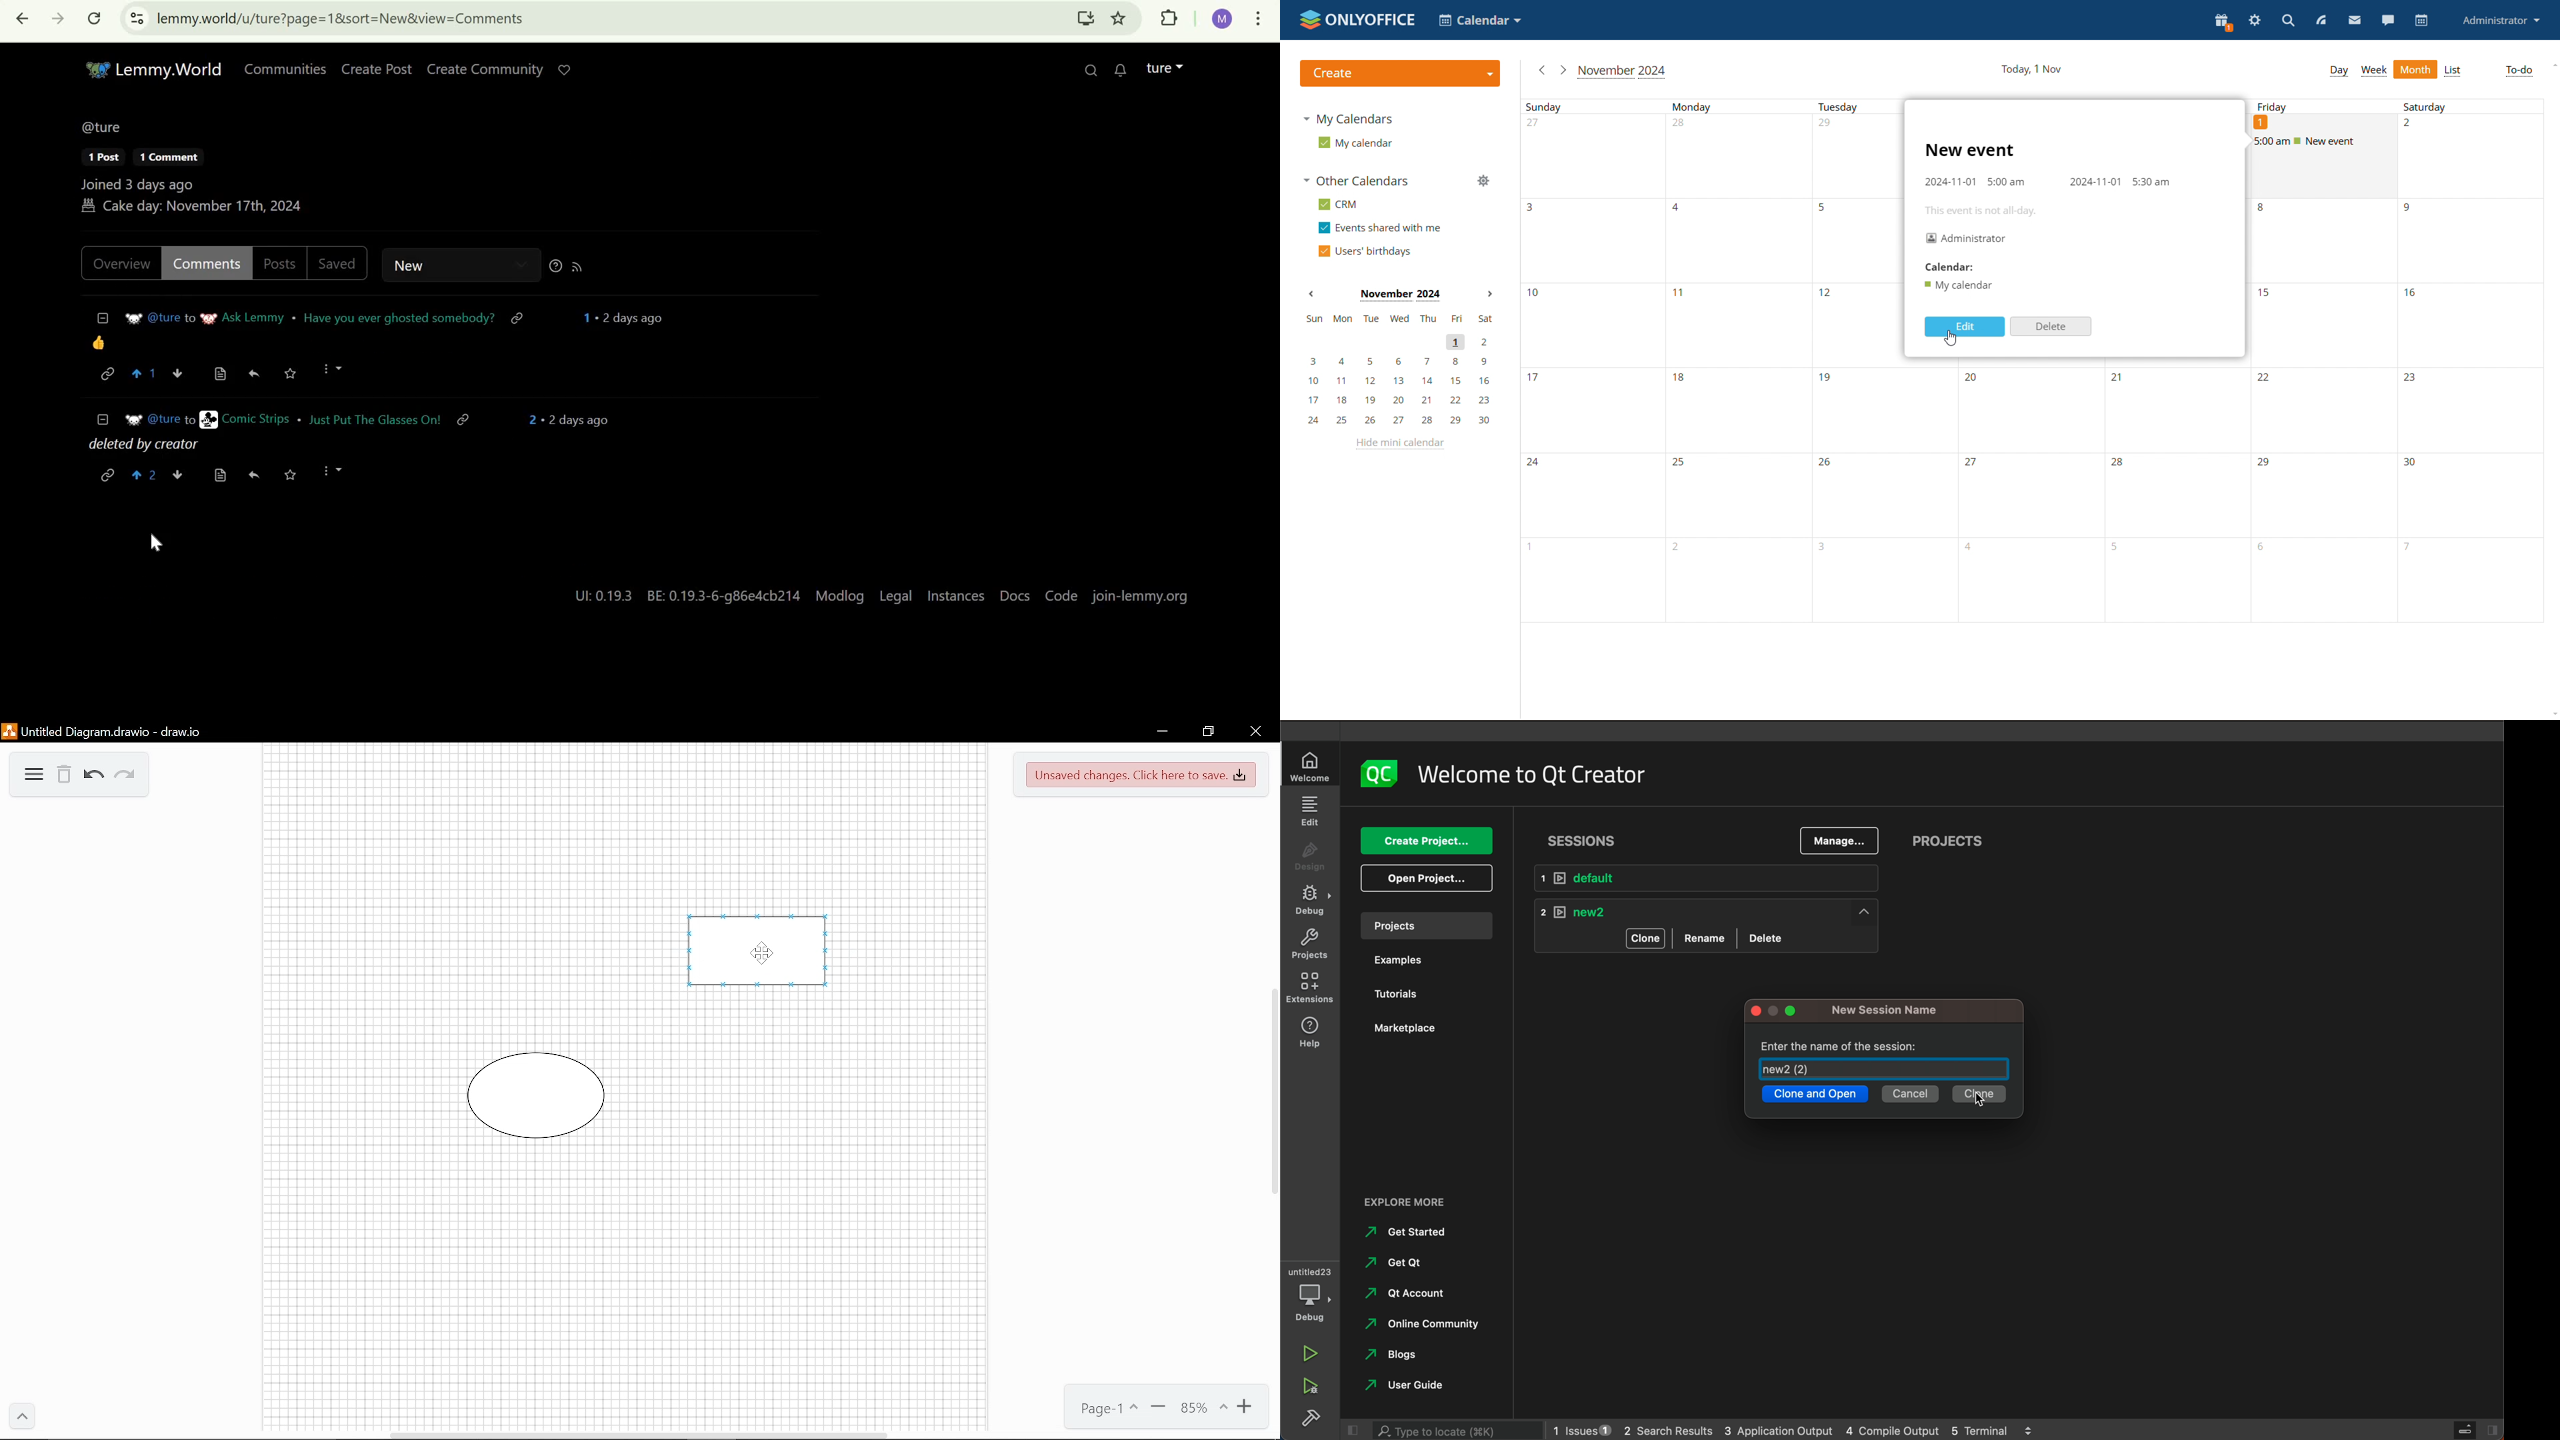 Image resolution: width=2576 pixels, height=1456 pixels. What do you see at coordinates (1814, 1097) in the screenshot?
I see `clone and open` at bounding box center [1814, 1097].